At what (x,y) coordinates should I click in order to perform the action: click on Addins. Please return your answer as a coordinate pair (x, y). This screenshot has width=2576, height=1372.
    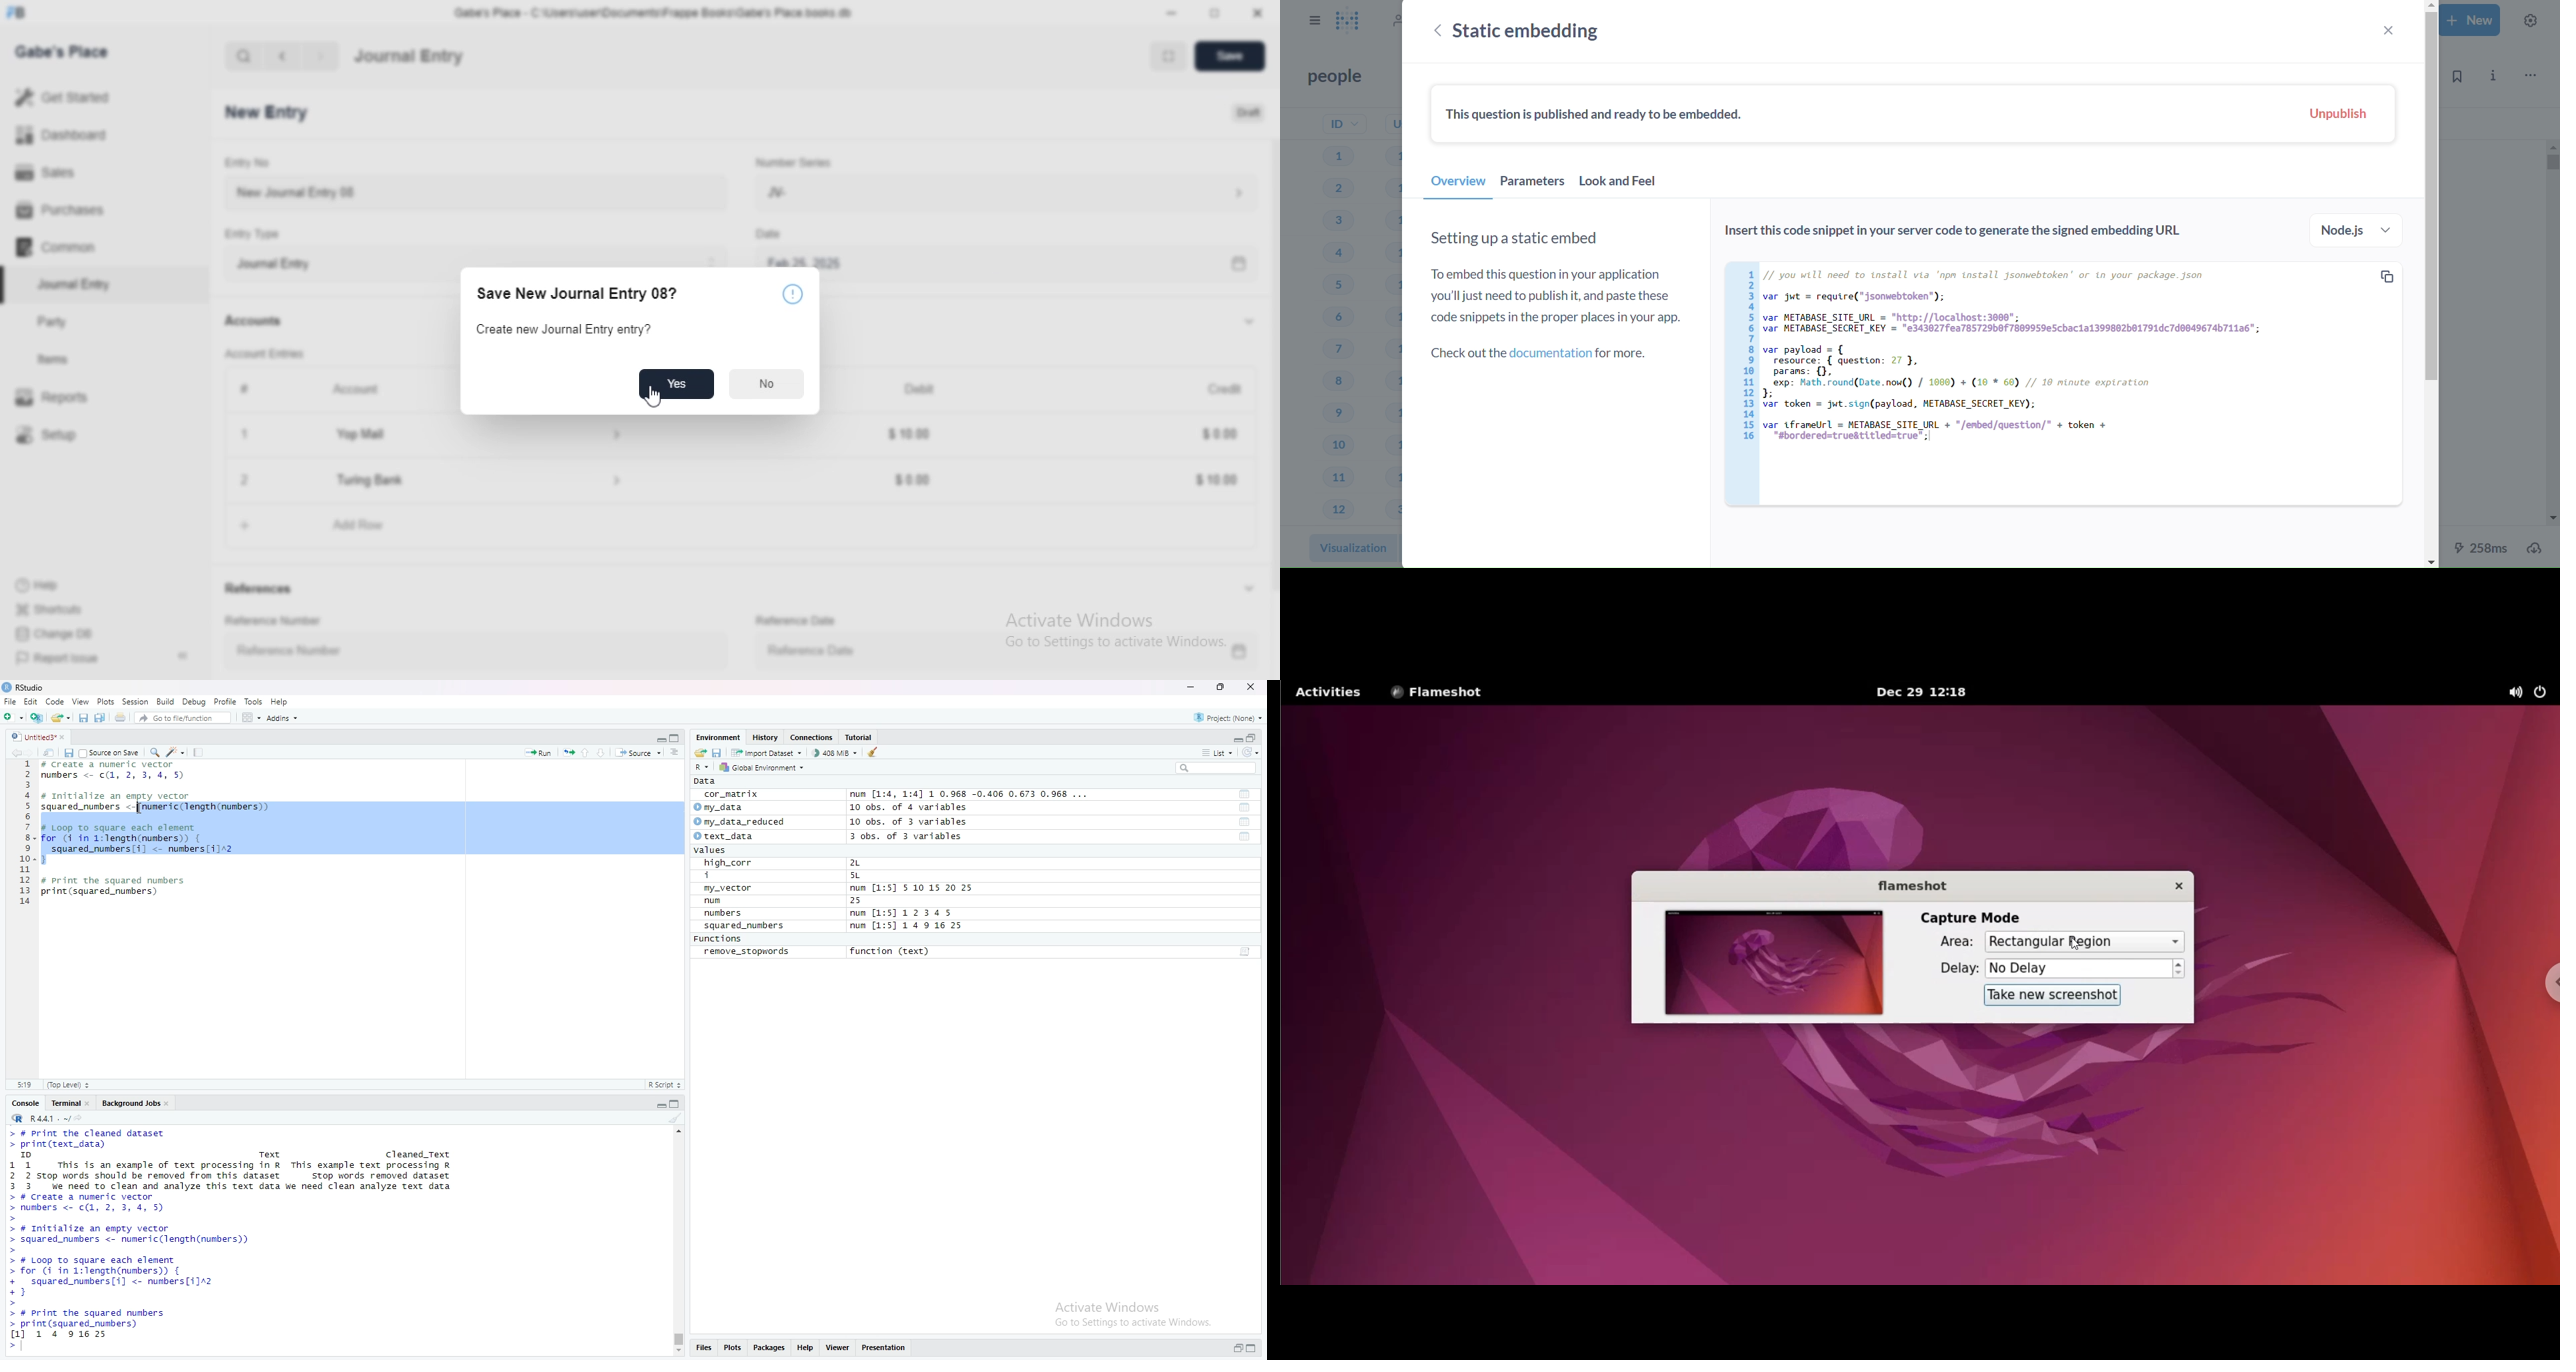
    Looking at the image, I should click on (282, 718).